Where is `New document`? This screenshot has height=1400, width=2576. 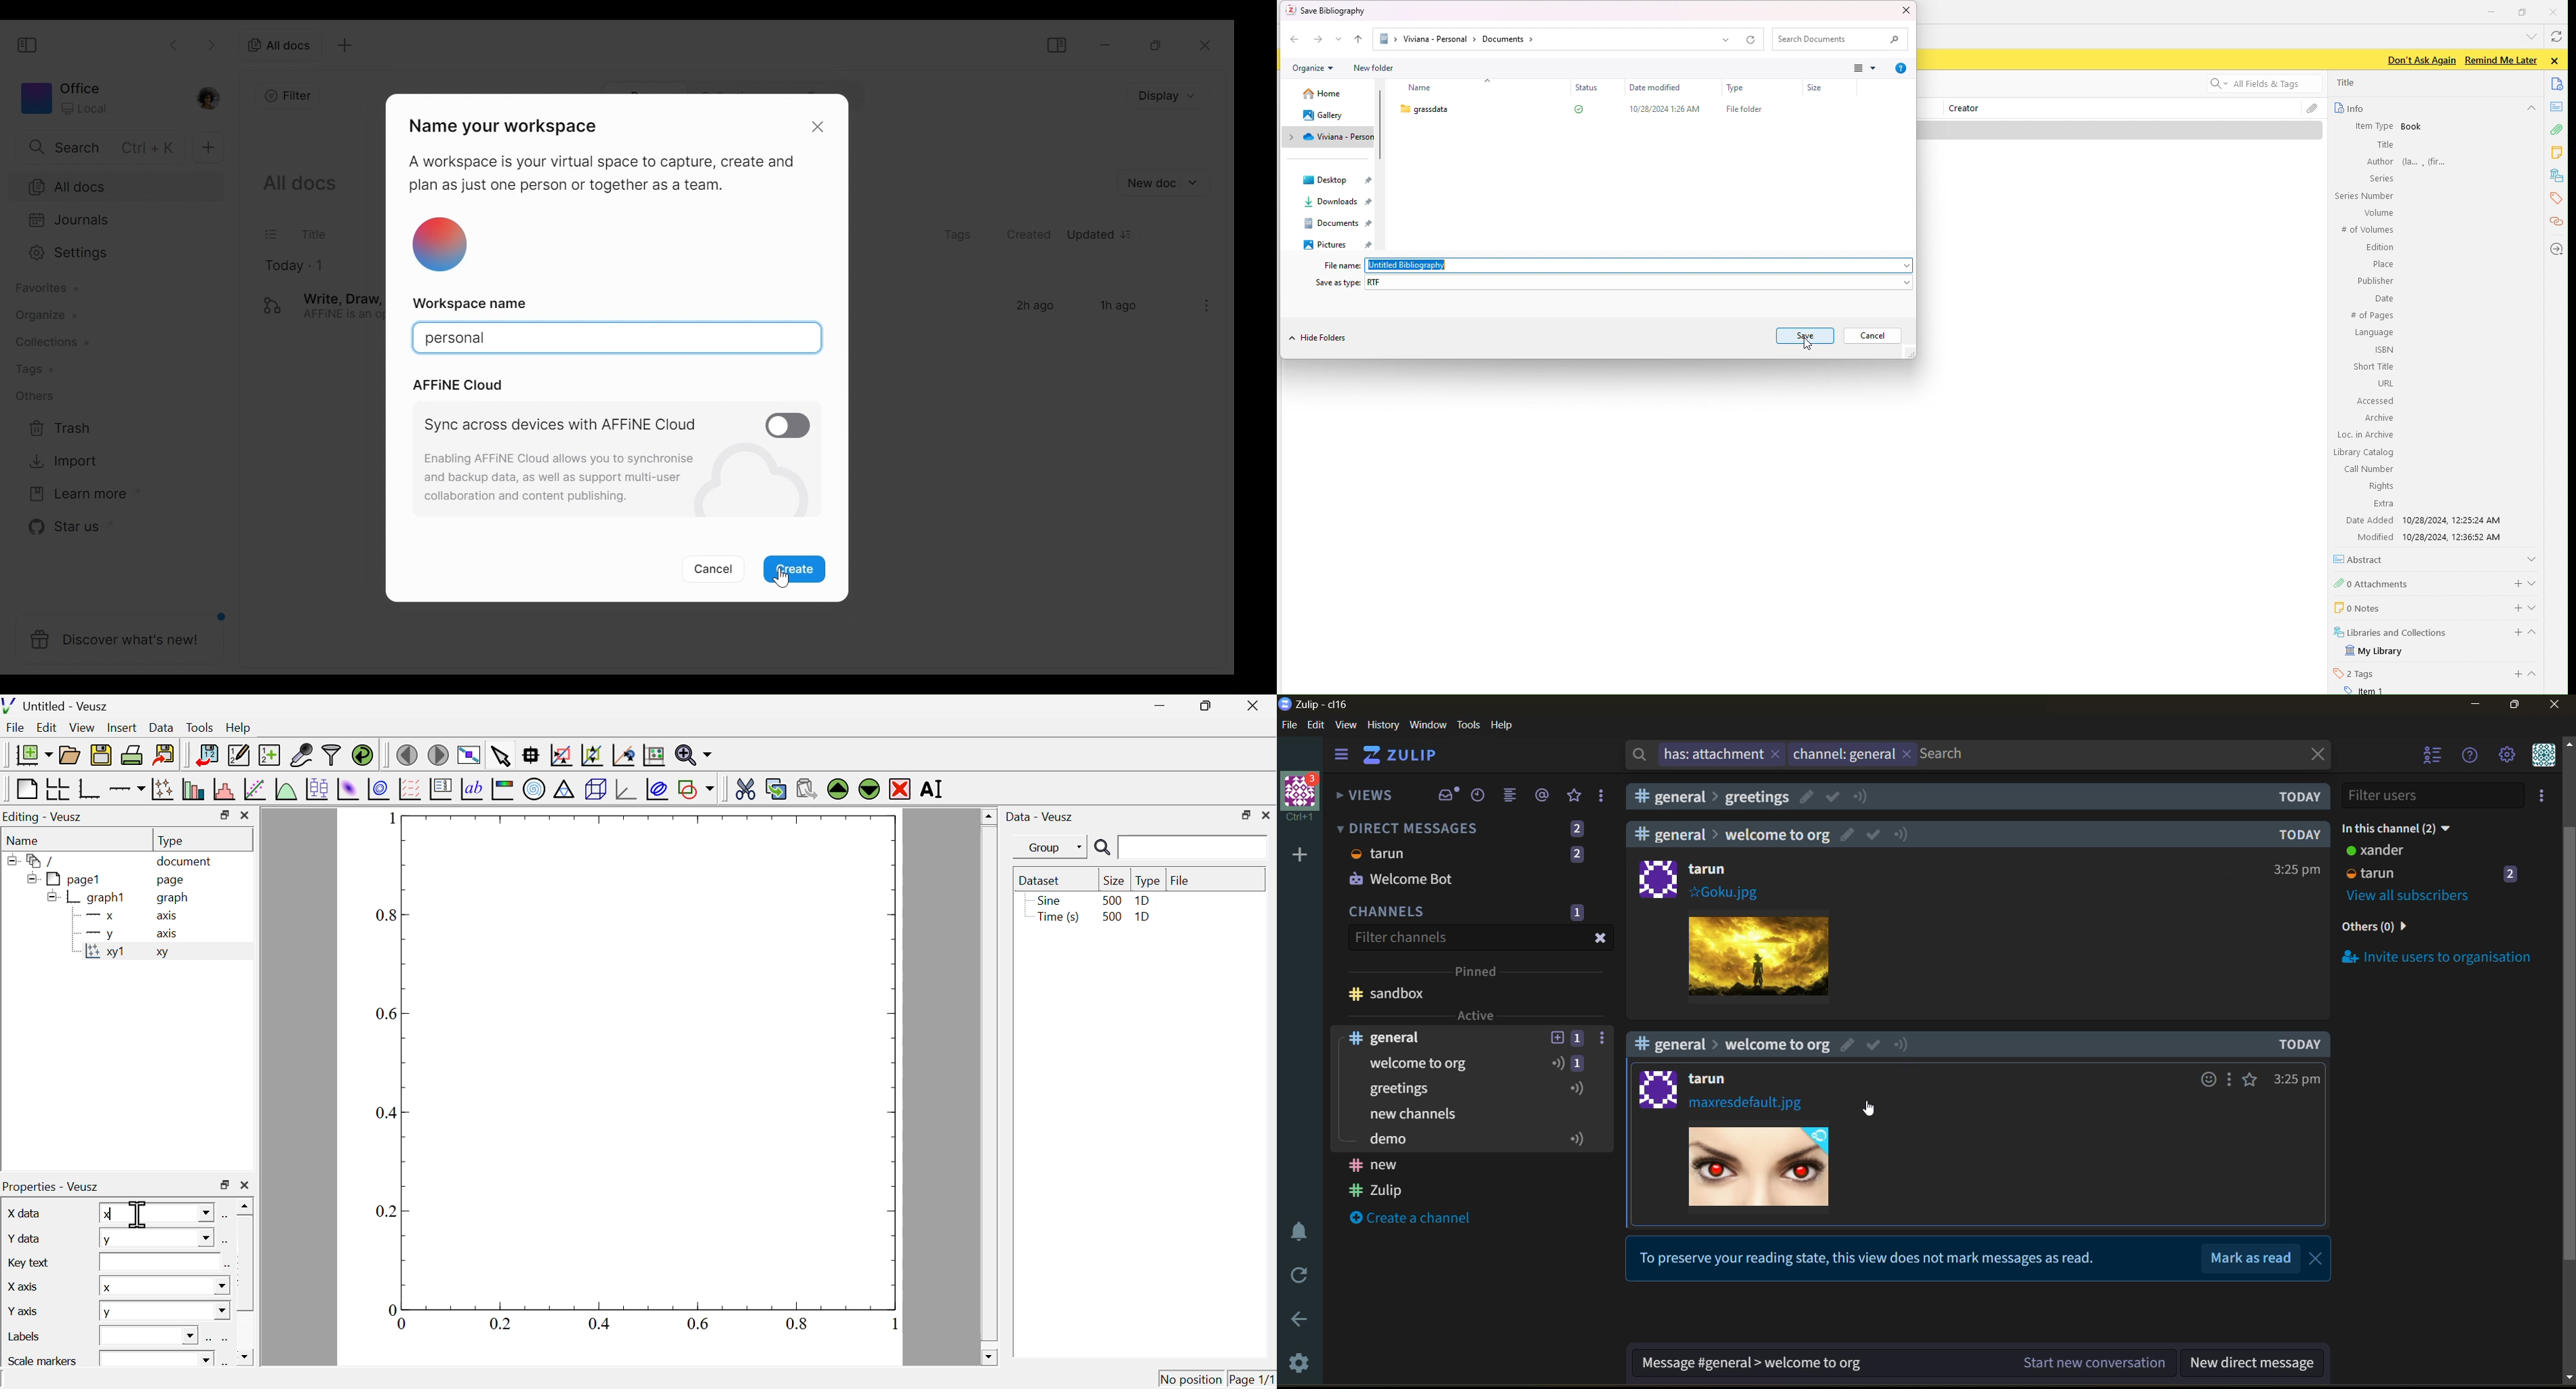 New document is located at coordinates (1162, 182).